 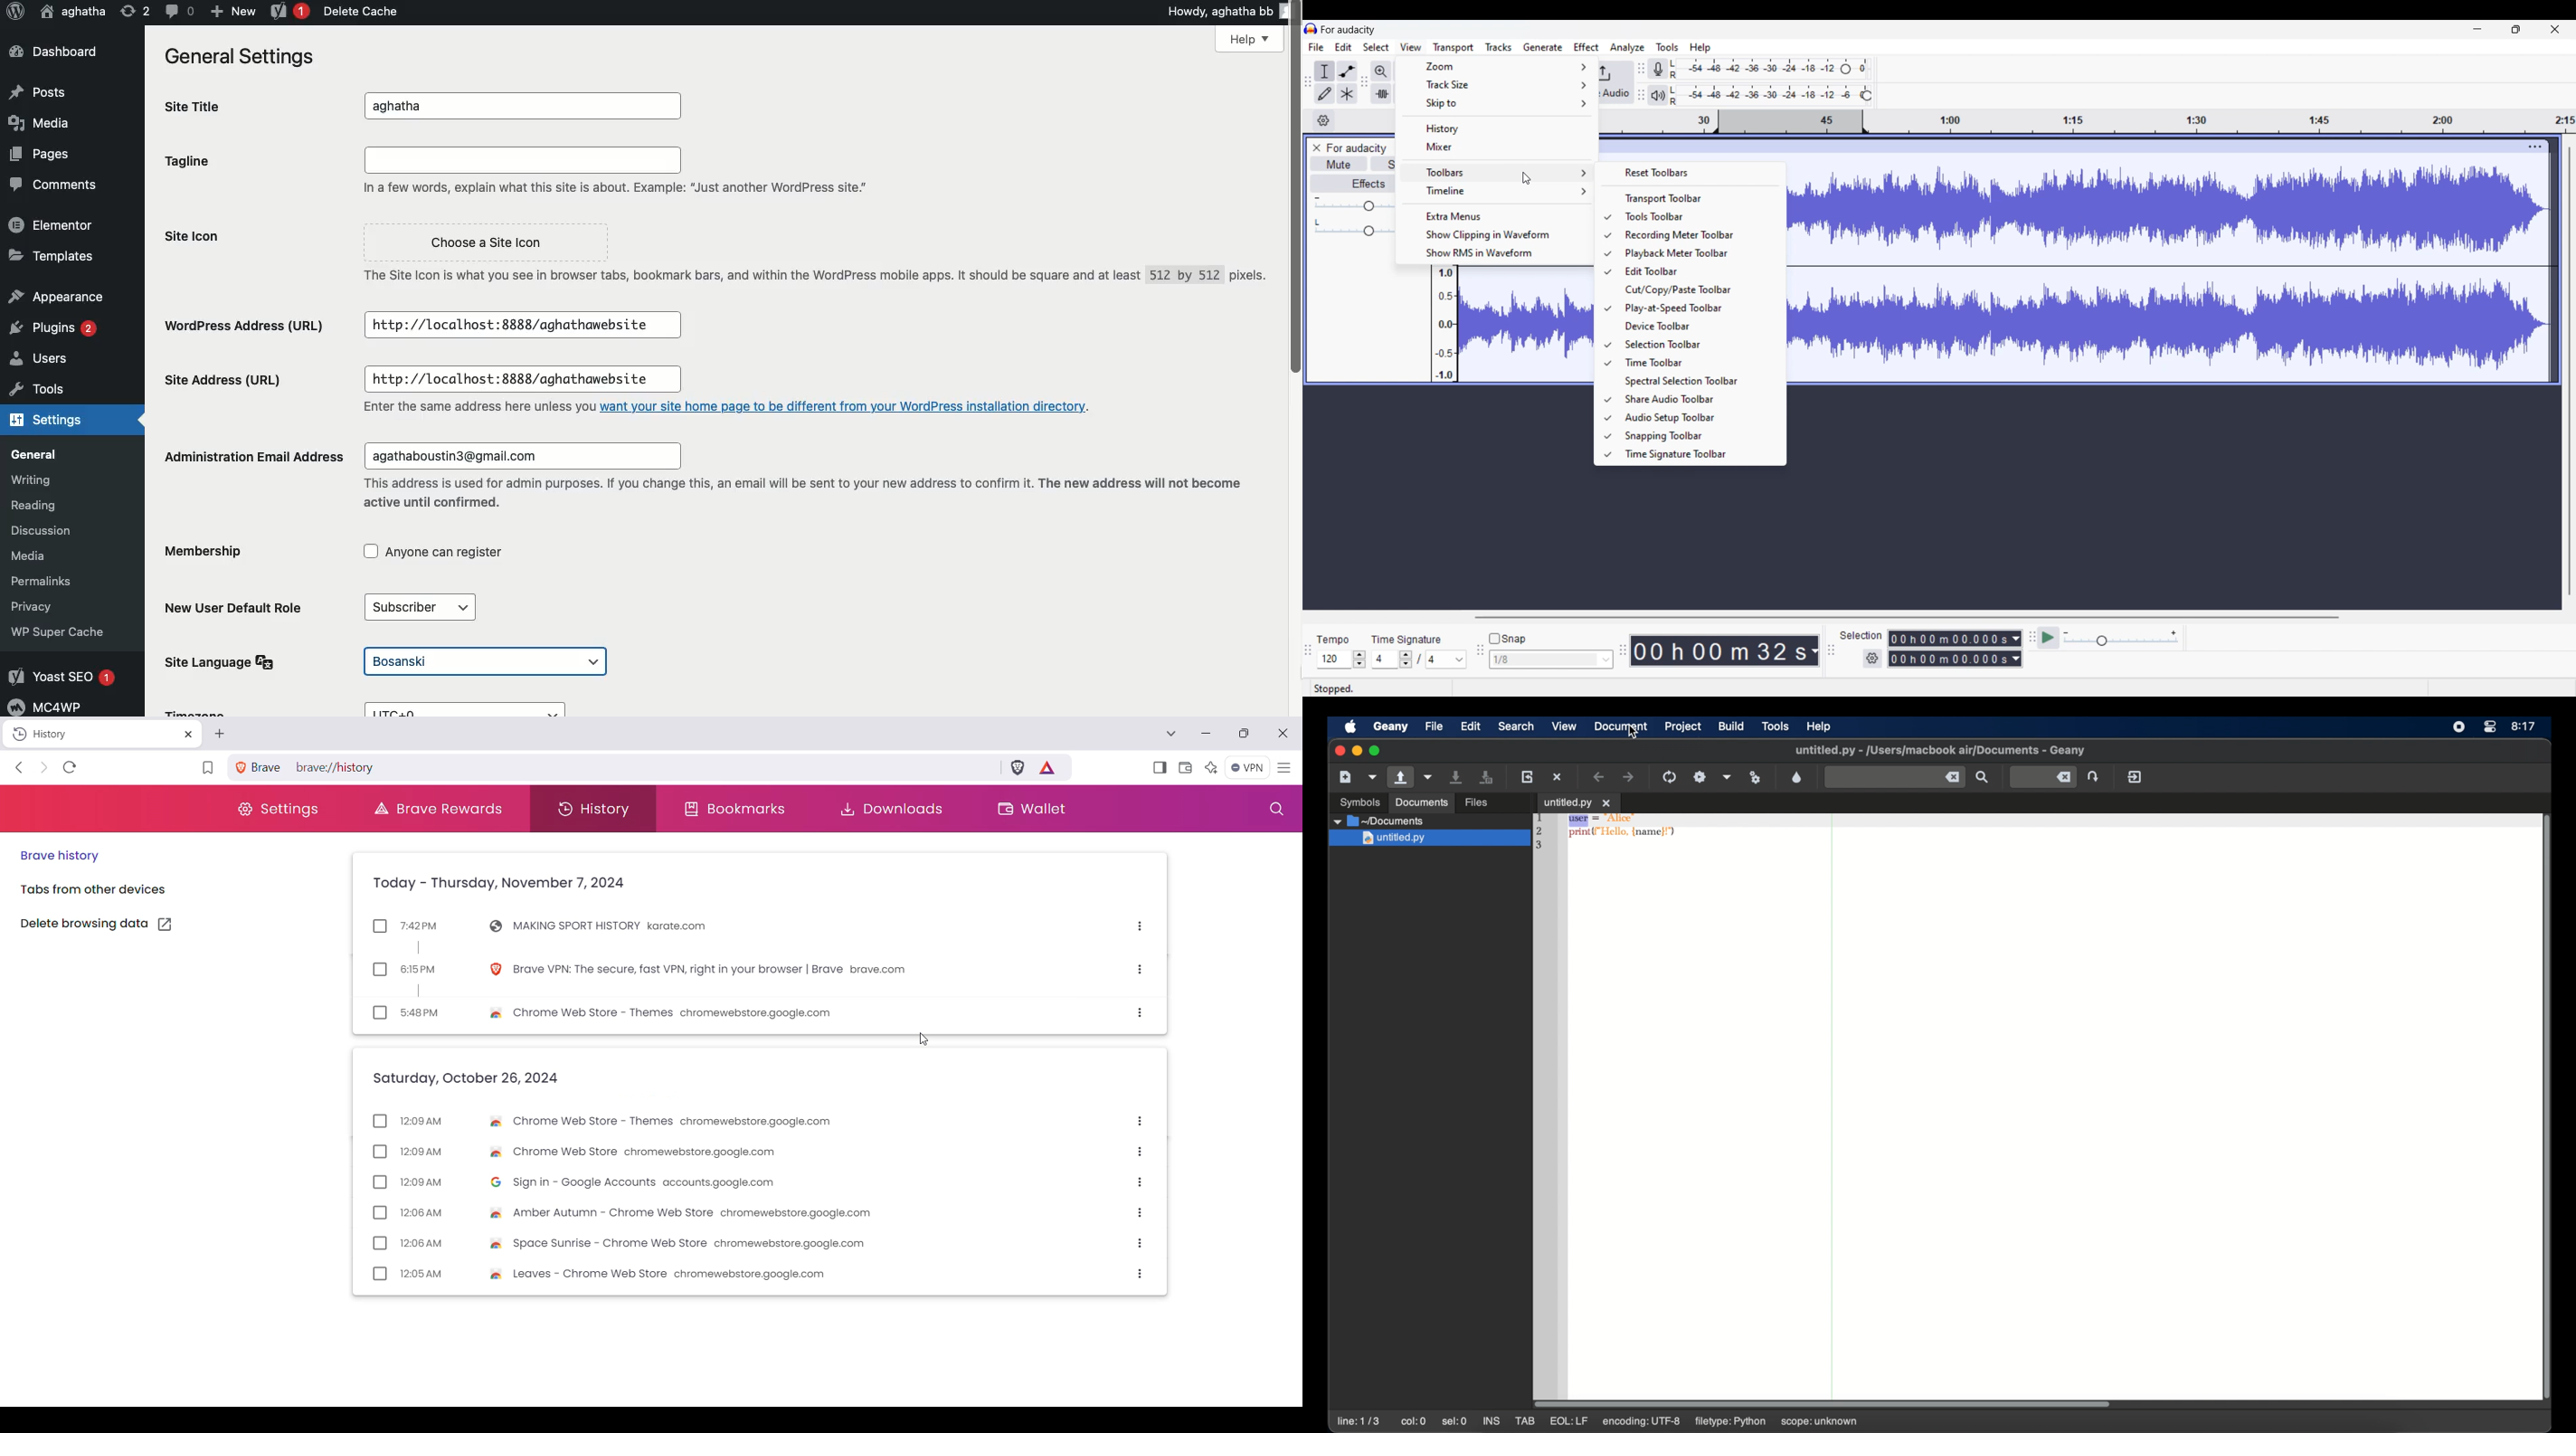 What do you see at coordinates (50, 529) in the screenshot?
I see `Discussion` at bounding box center [50, 529].